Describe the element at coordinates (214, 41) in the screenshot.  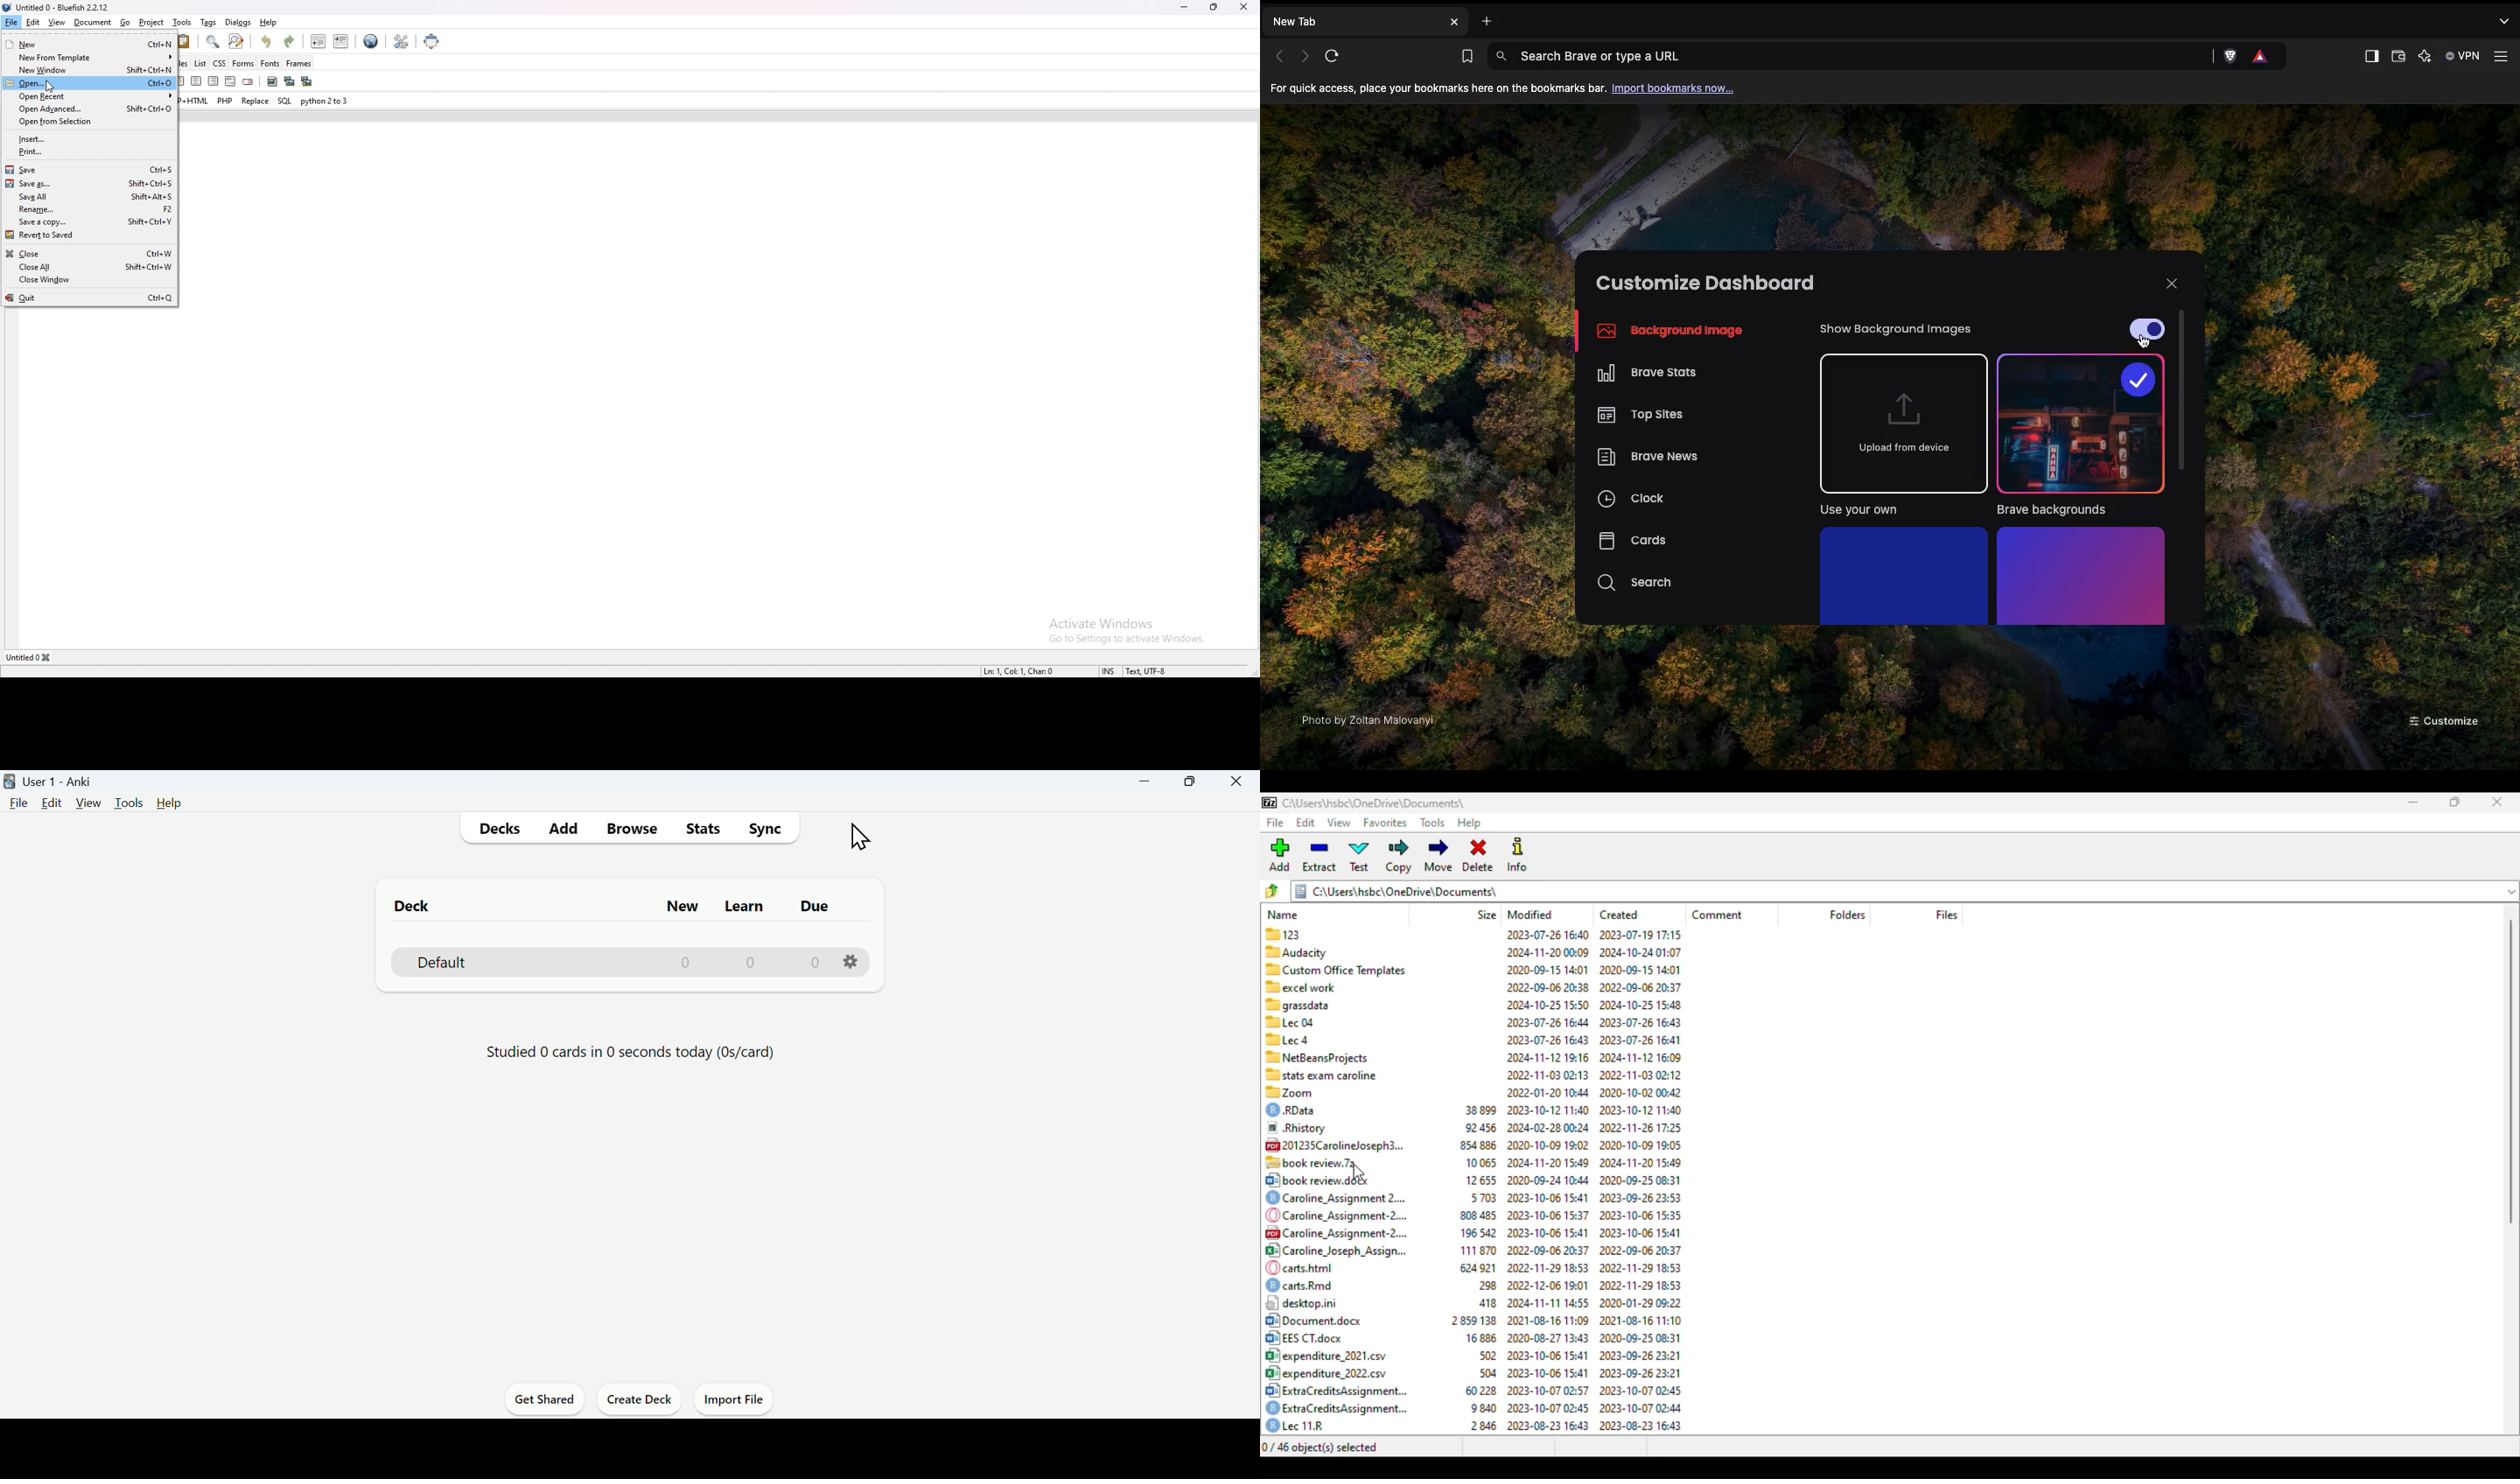
I see `show find bar` at that location.